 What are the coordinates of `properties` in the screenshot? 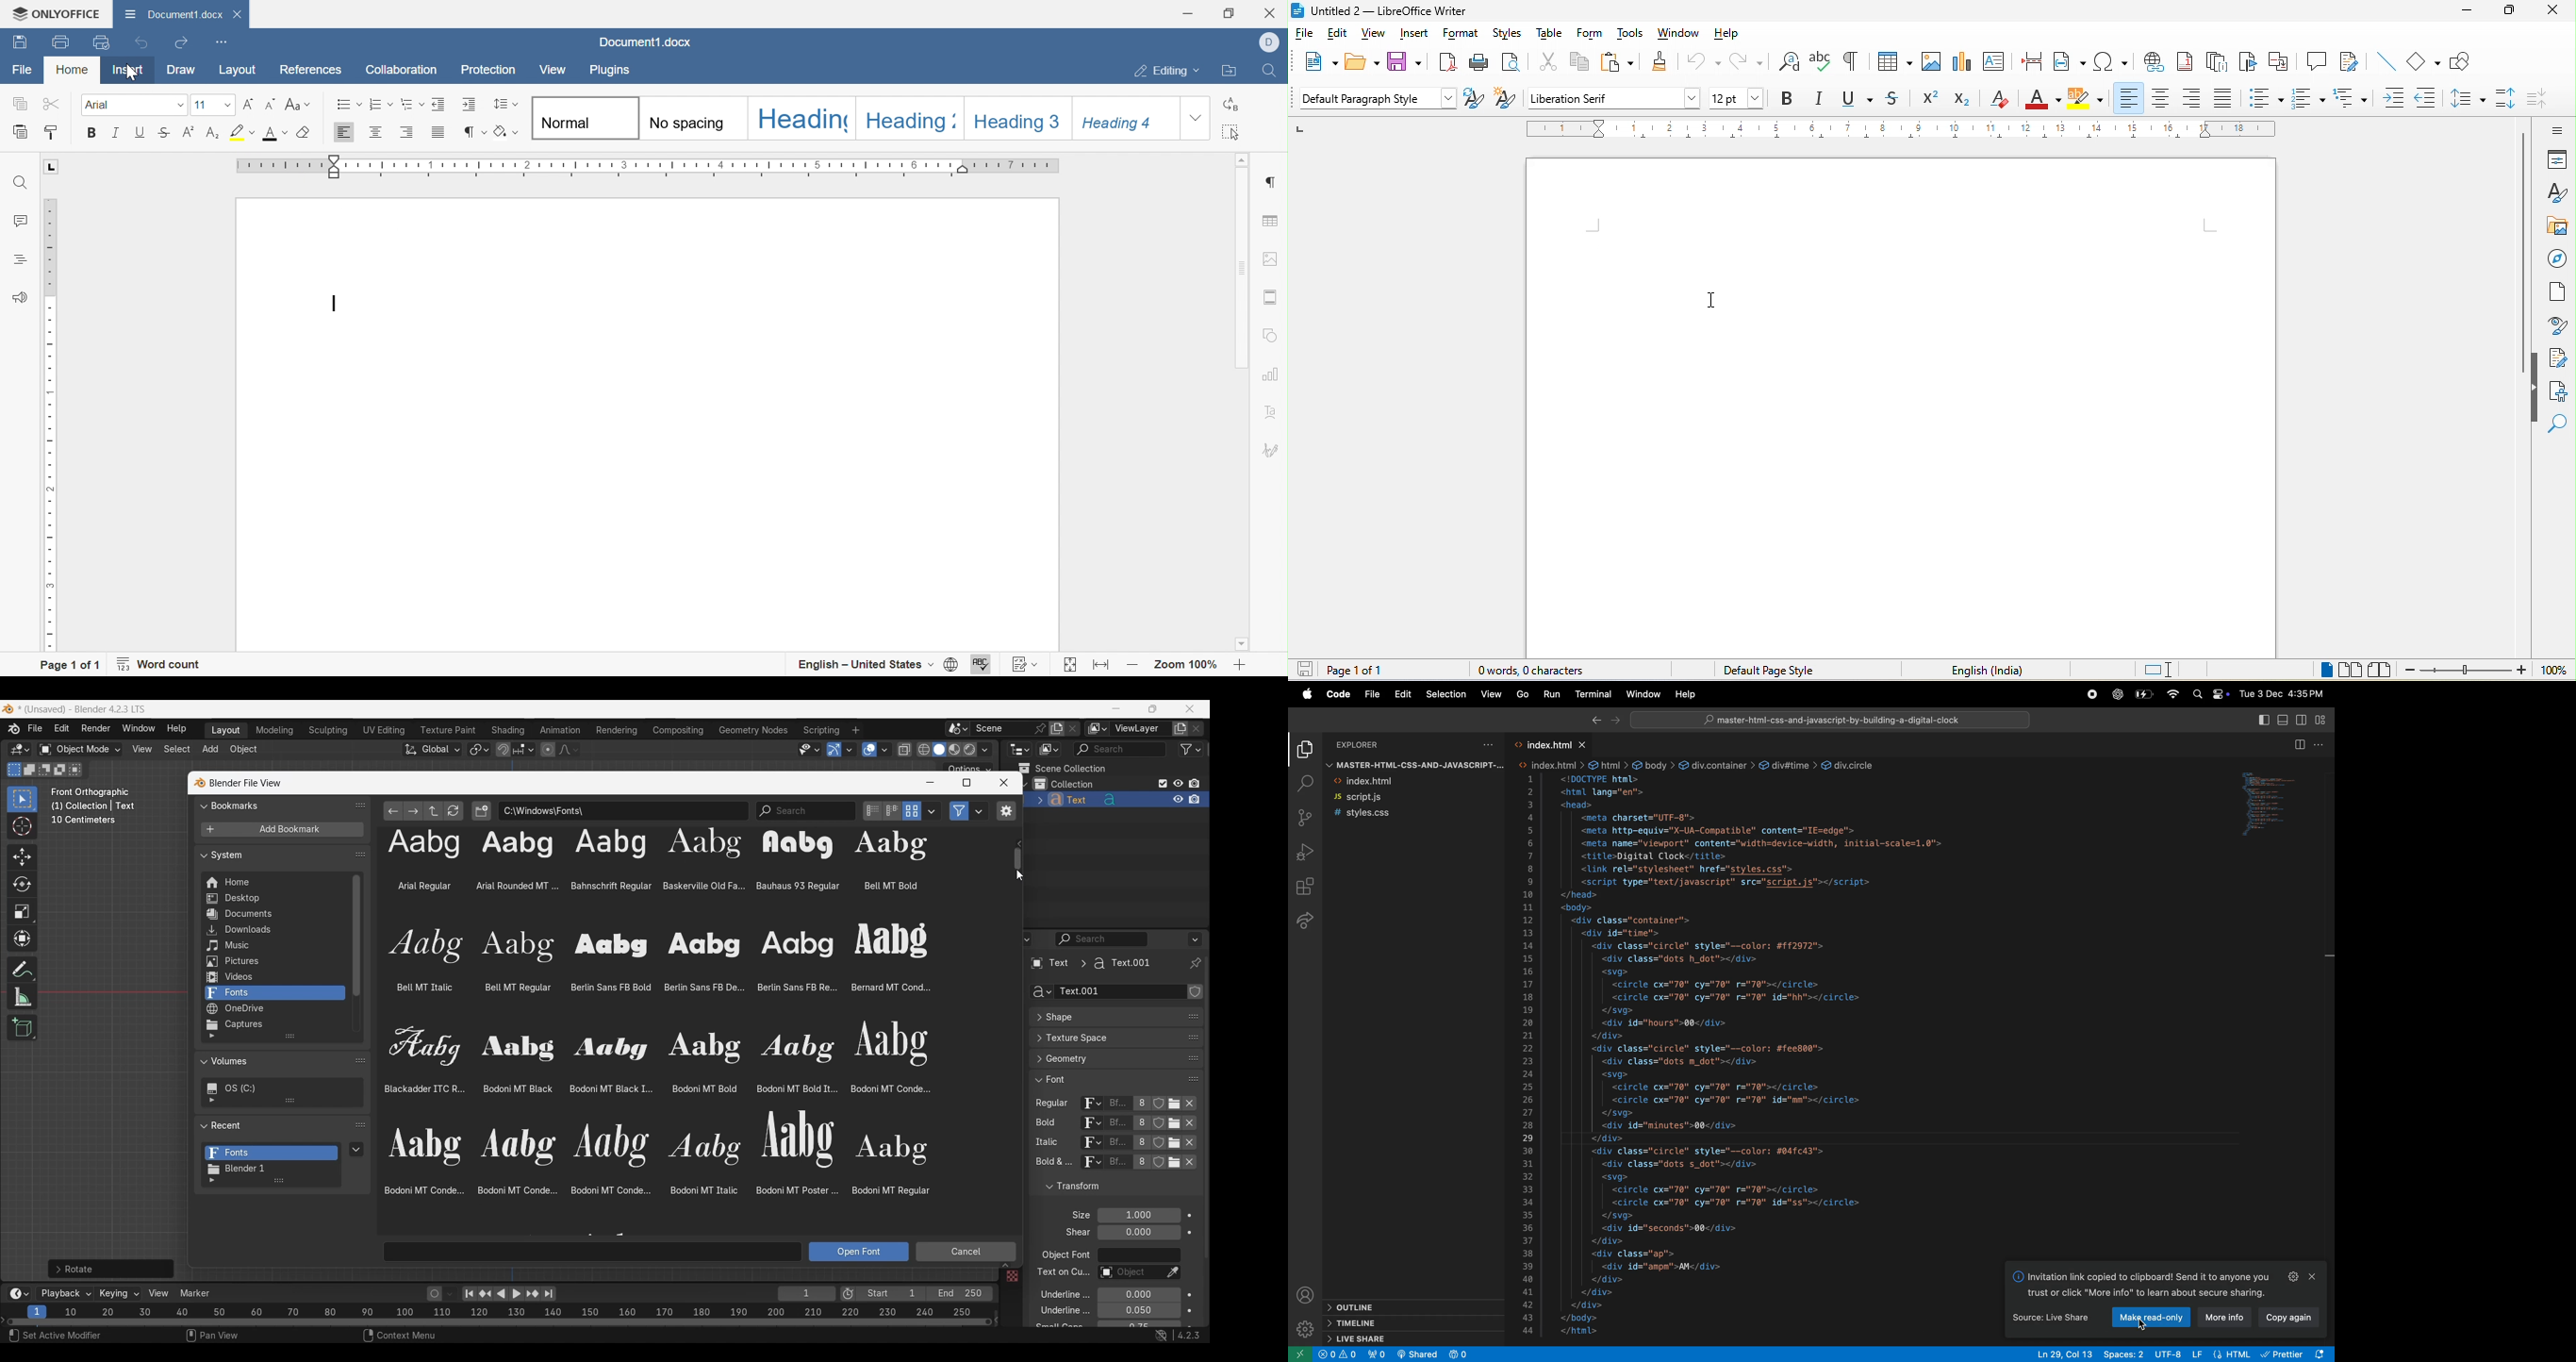 It's located at (2554, 159).